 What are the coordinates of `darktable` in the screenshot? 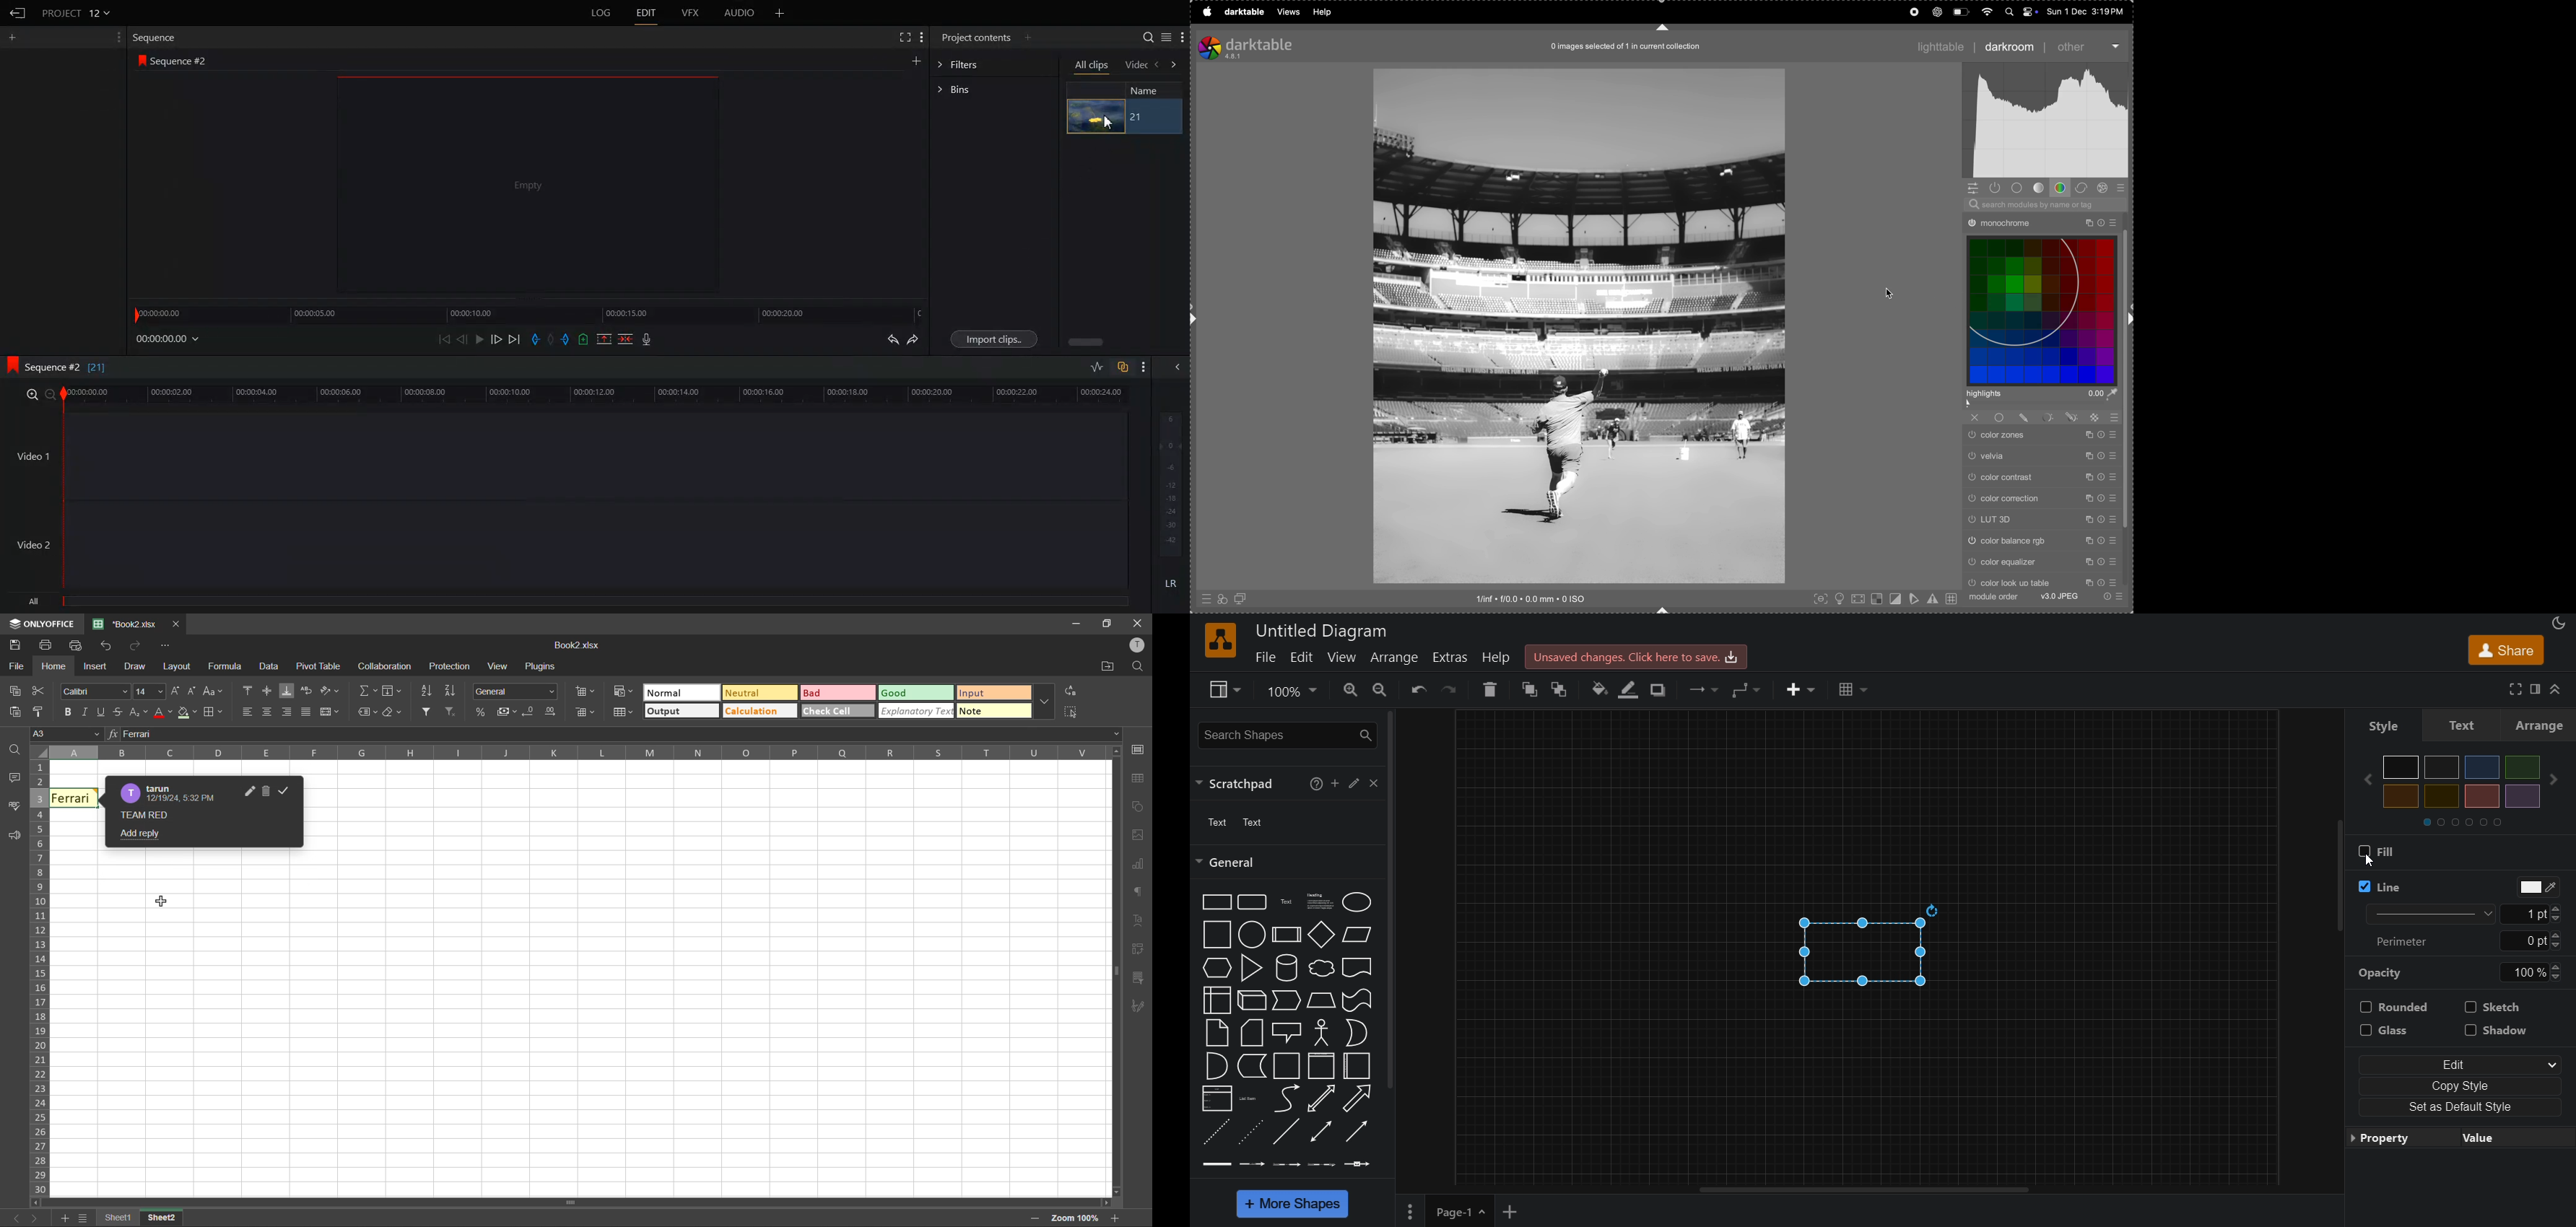 It's located at (1242, 13).